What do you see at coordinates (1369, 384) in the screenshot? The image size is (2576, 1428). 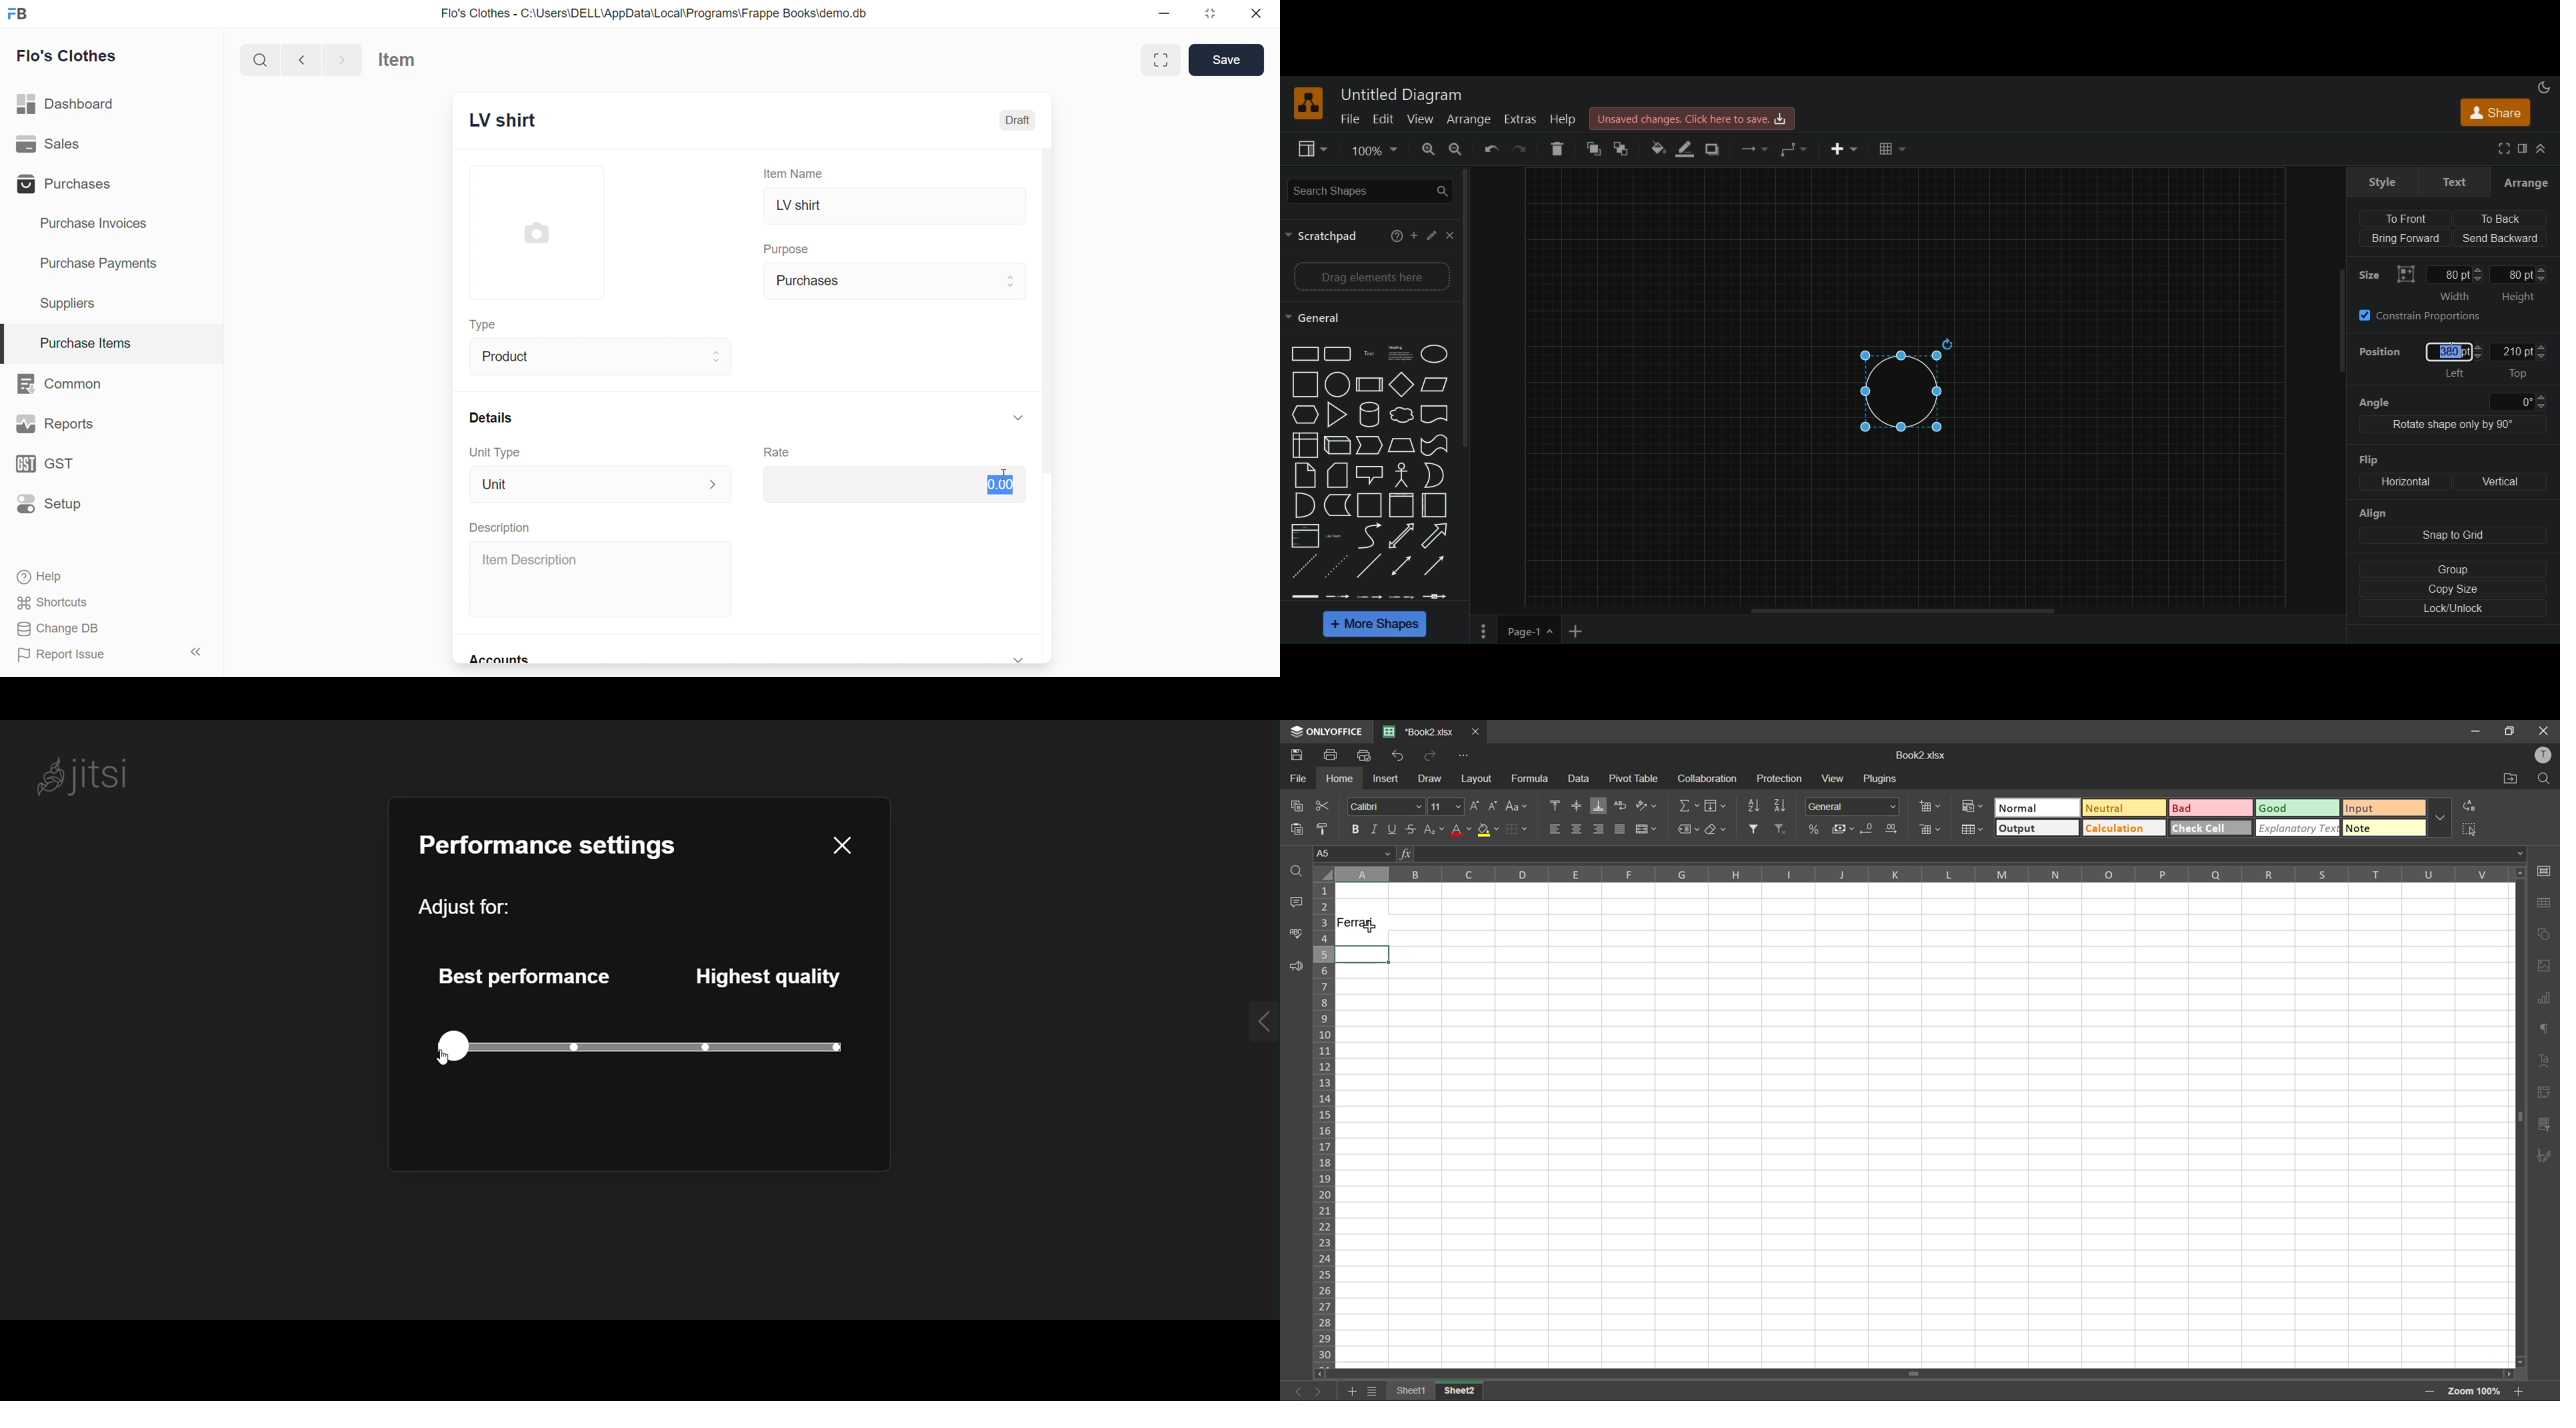 I see `Cube` at bounding box center [1369, 384].